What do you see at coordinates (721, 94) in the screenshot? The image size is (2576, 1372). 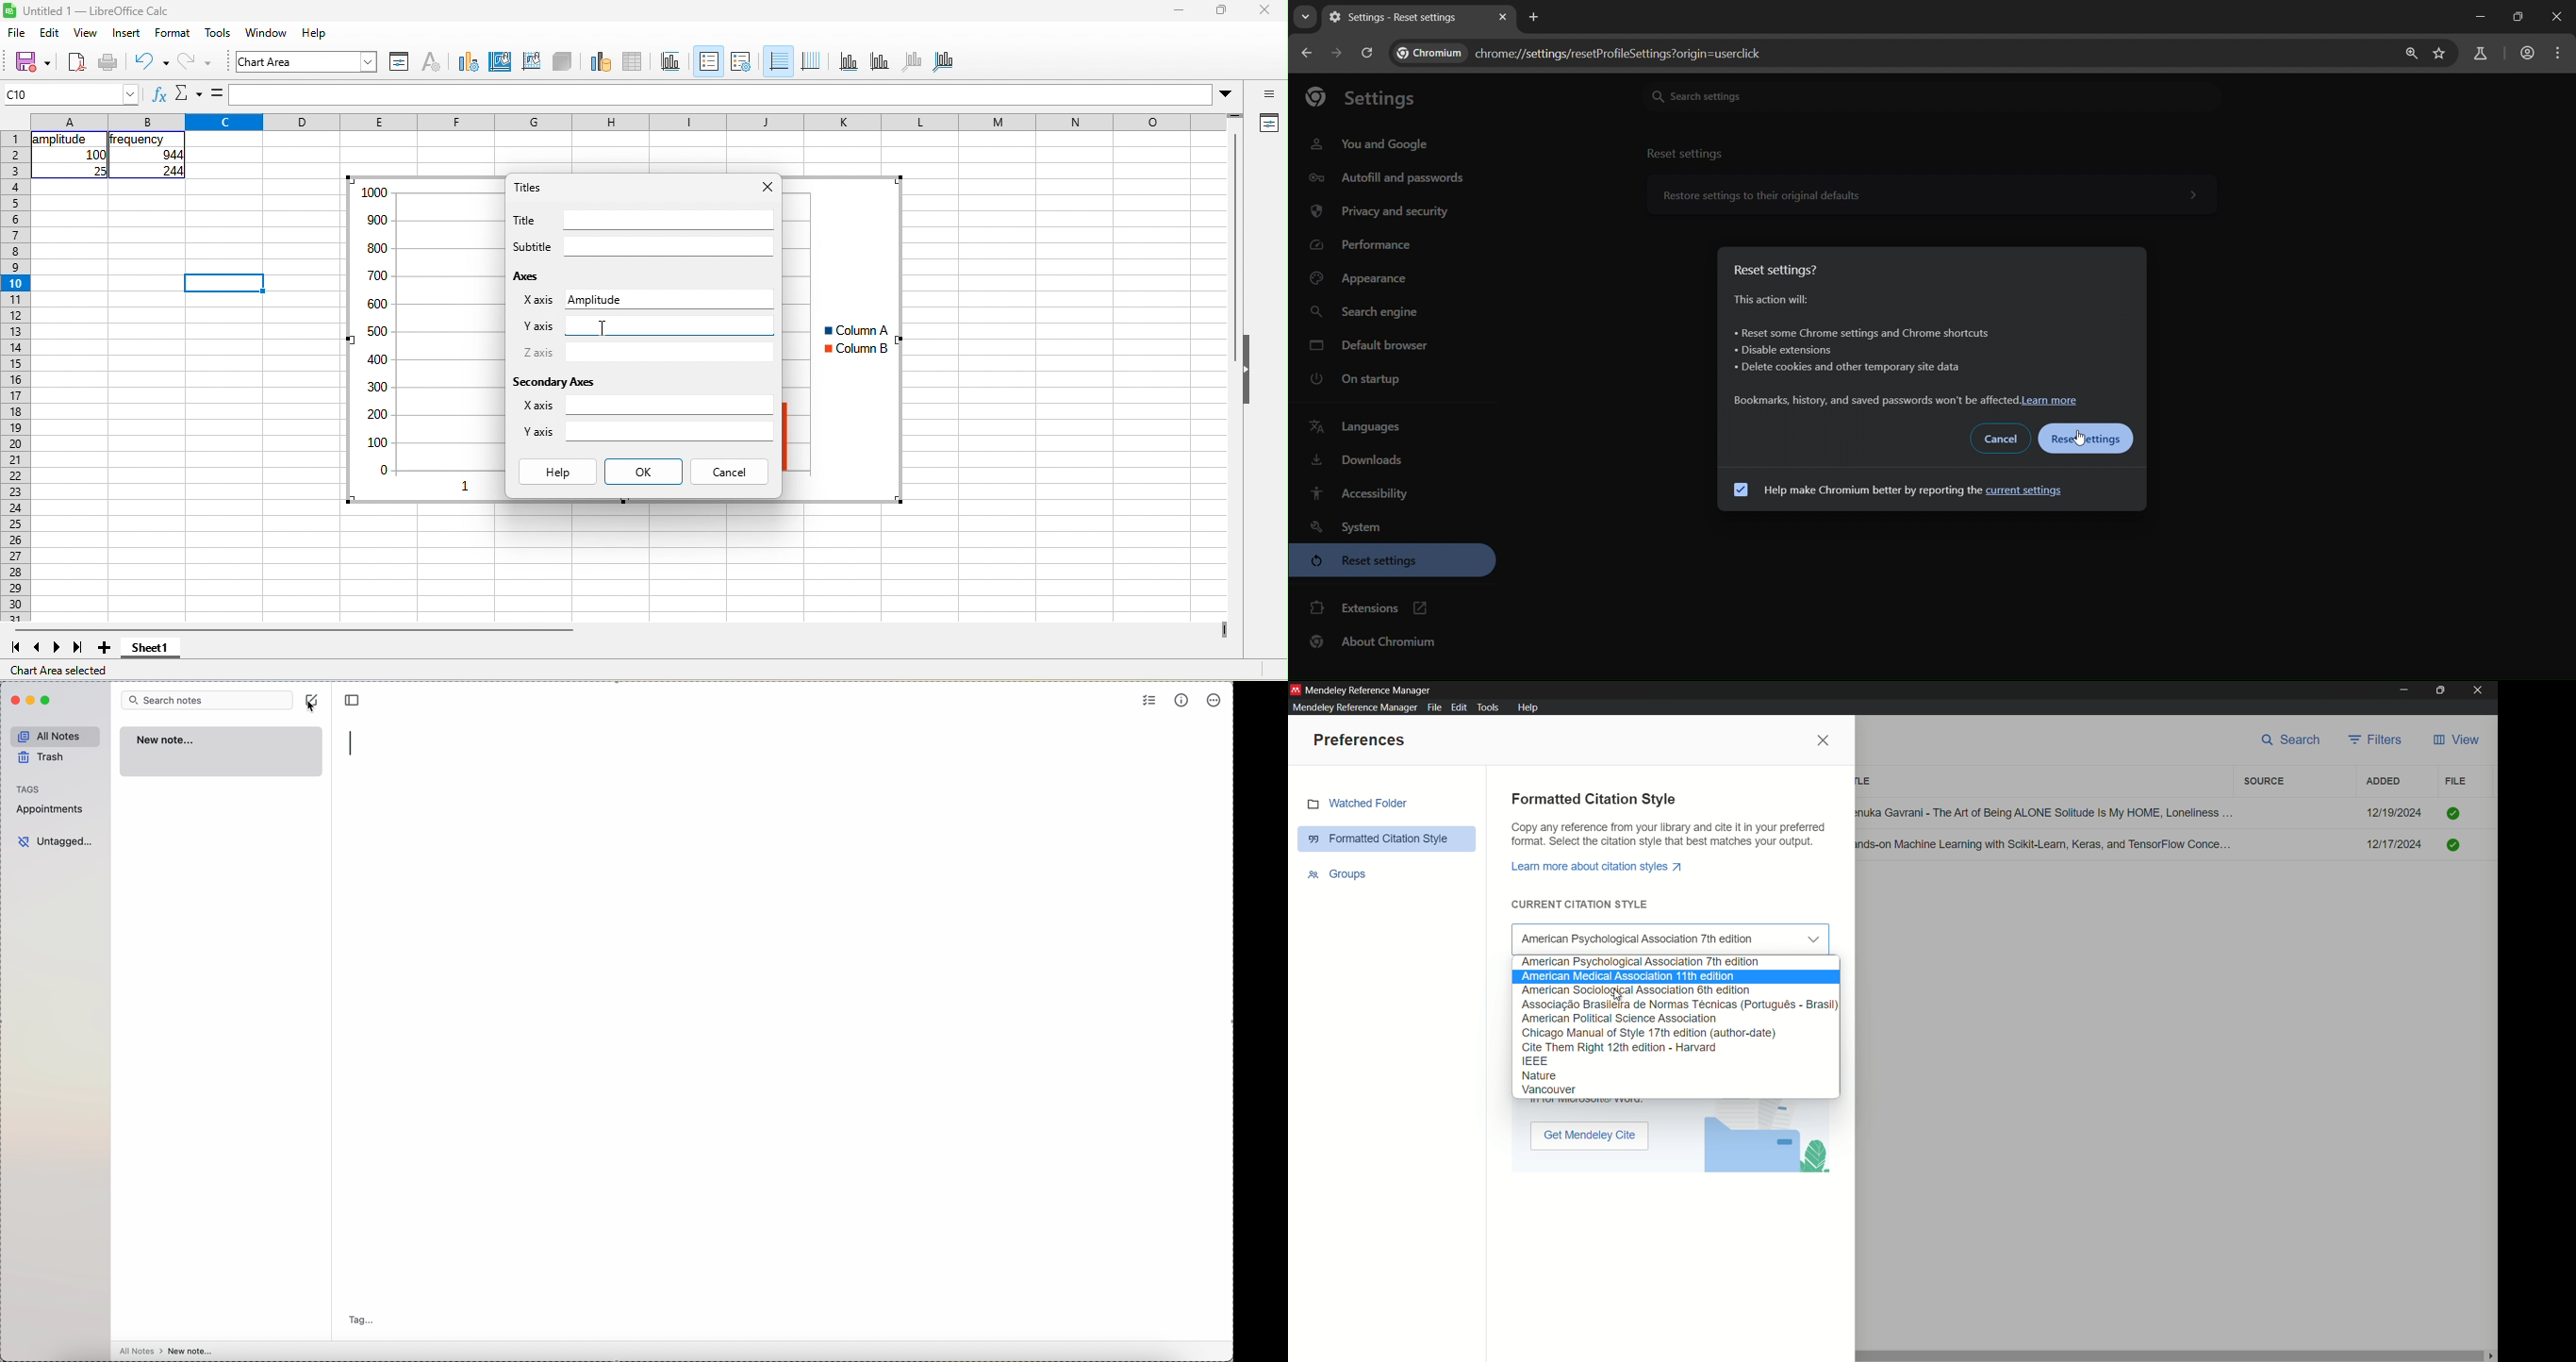 I see `formula bar` at bounding box center [721, 94].